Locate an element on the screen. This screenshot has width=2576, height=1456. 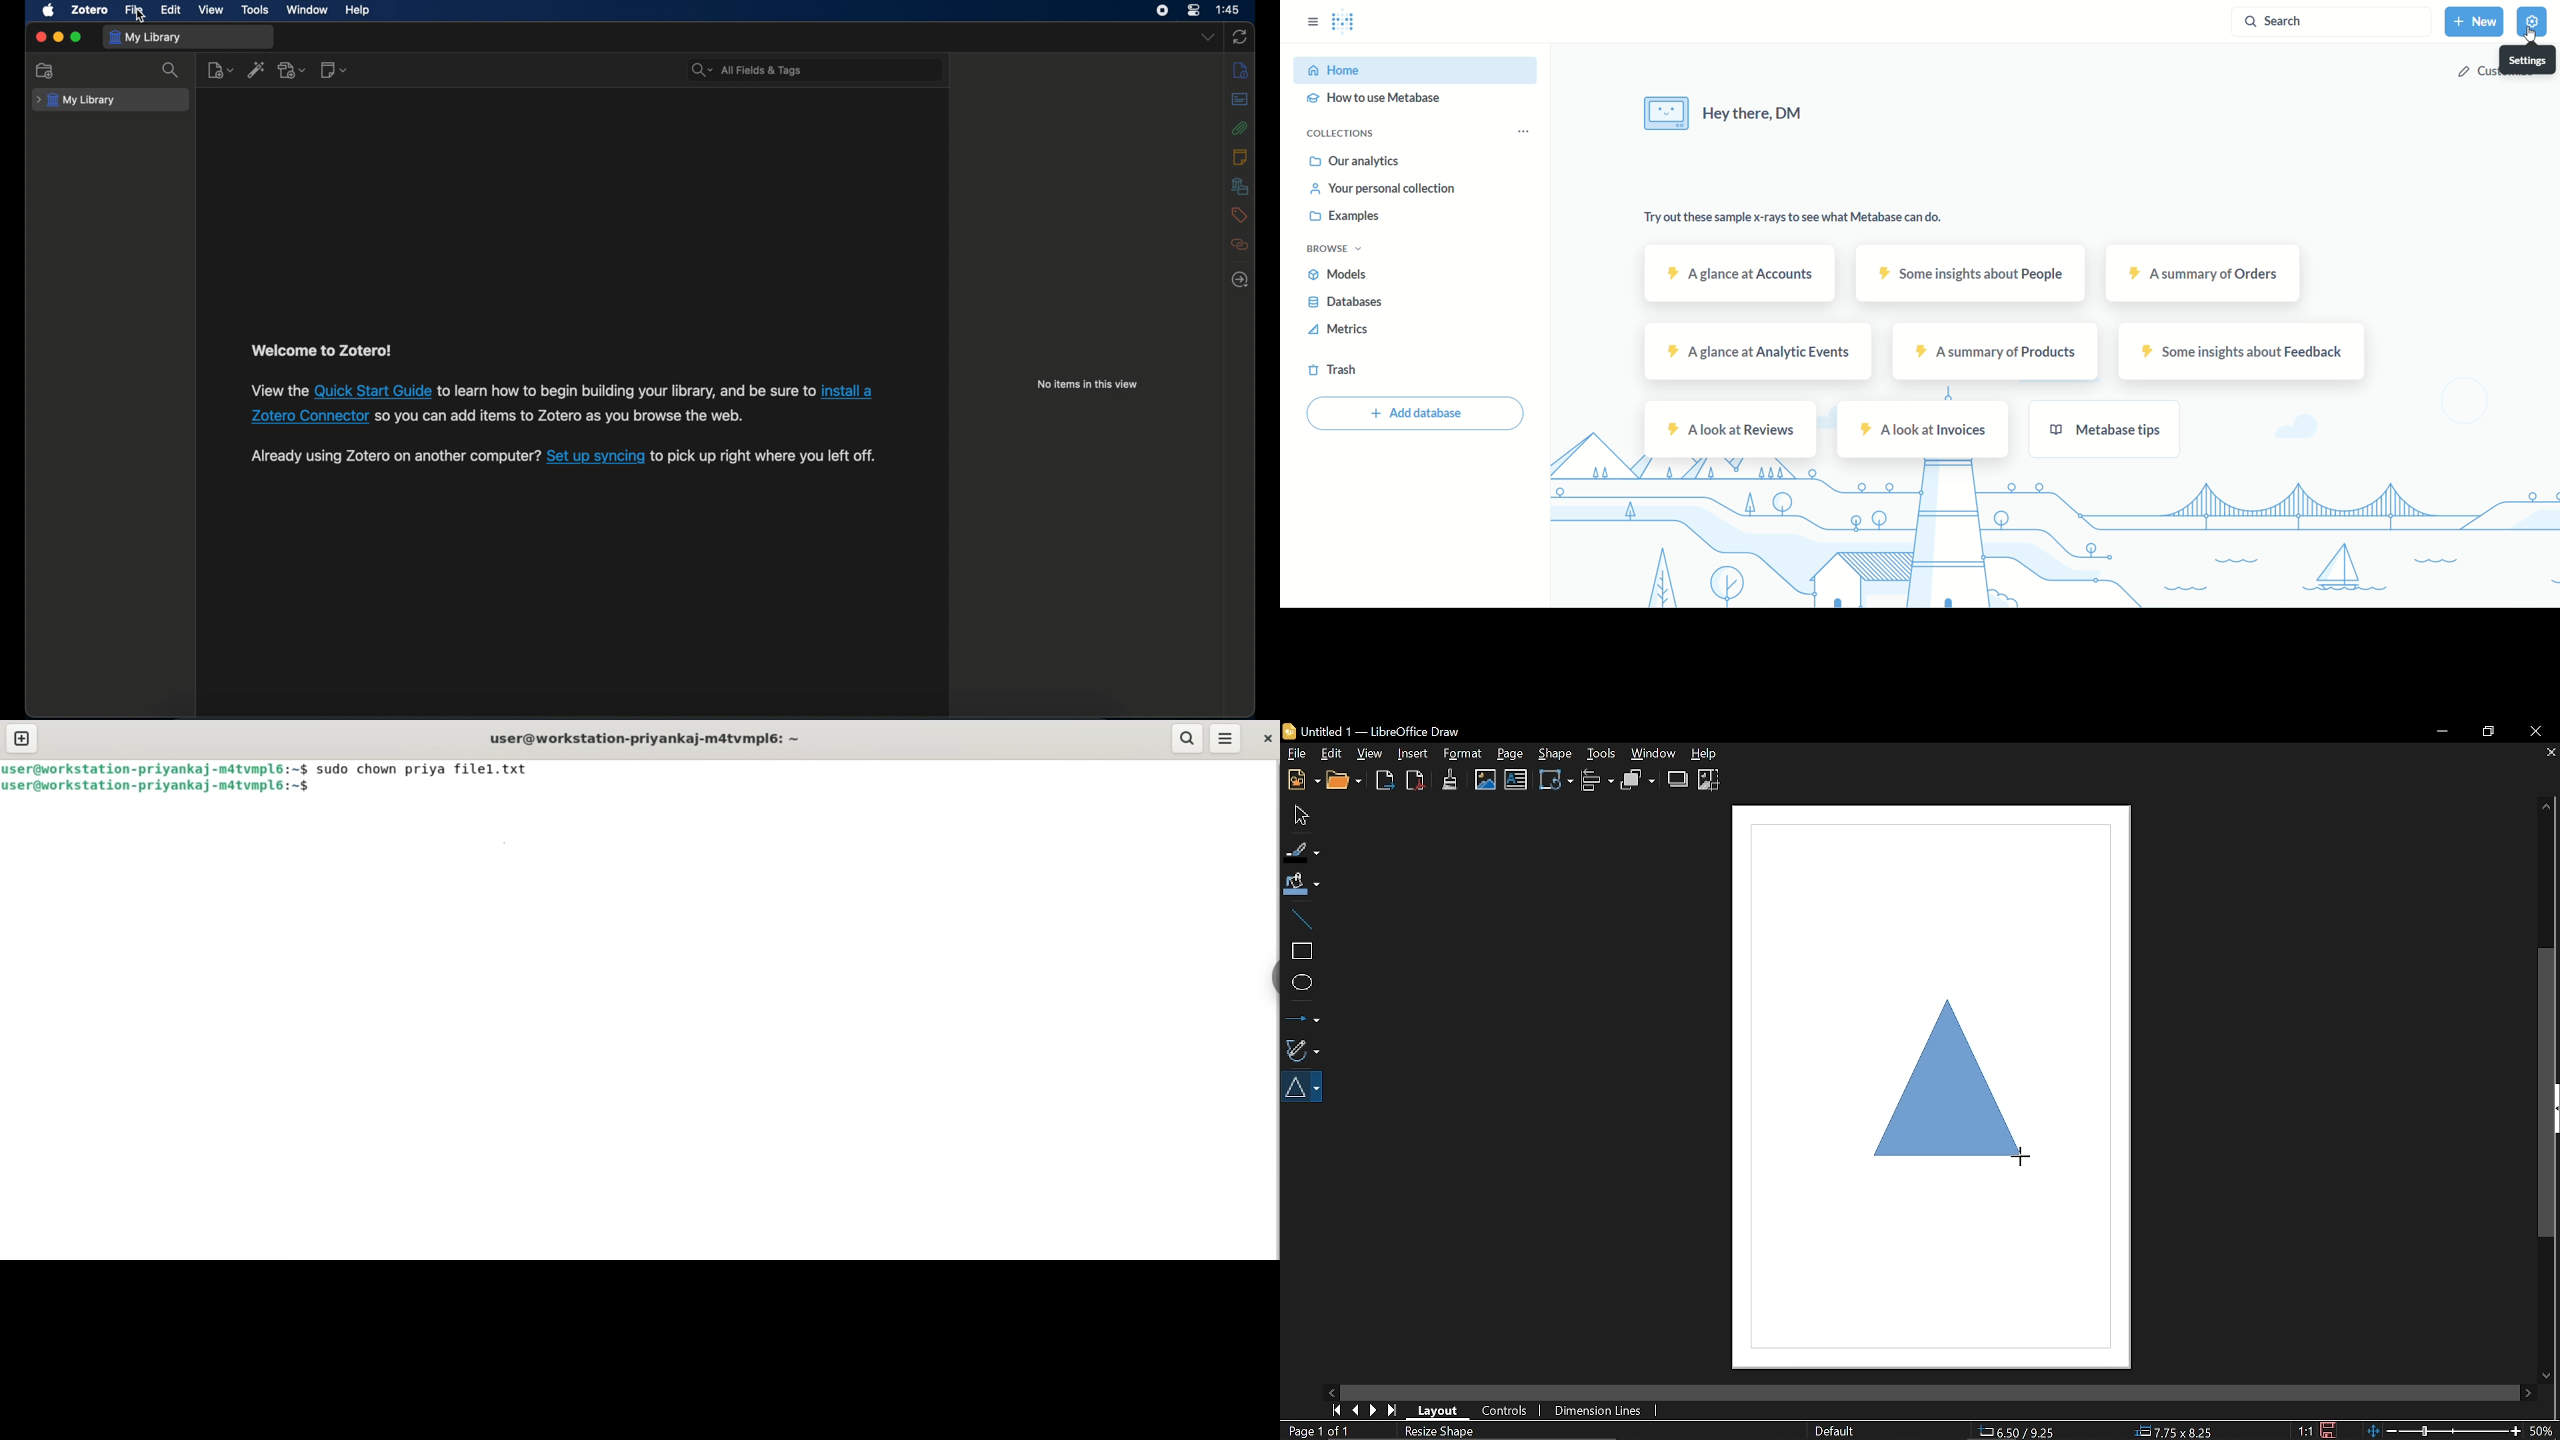
my library is located at coordinates (75, 101).